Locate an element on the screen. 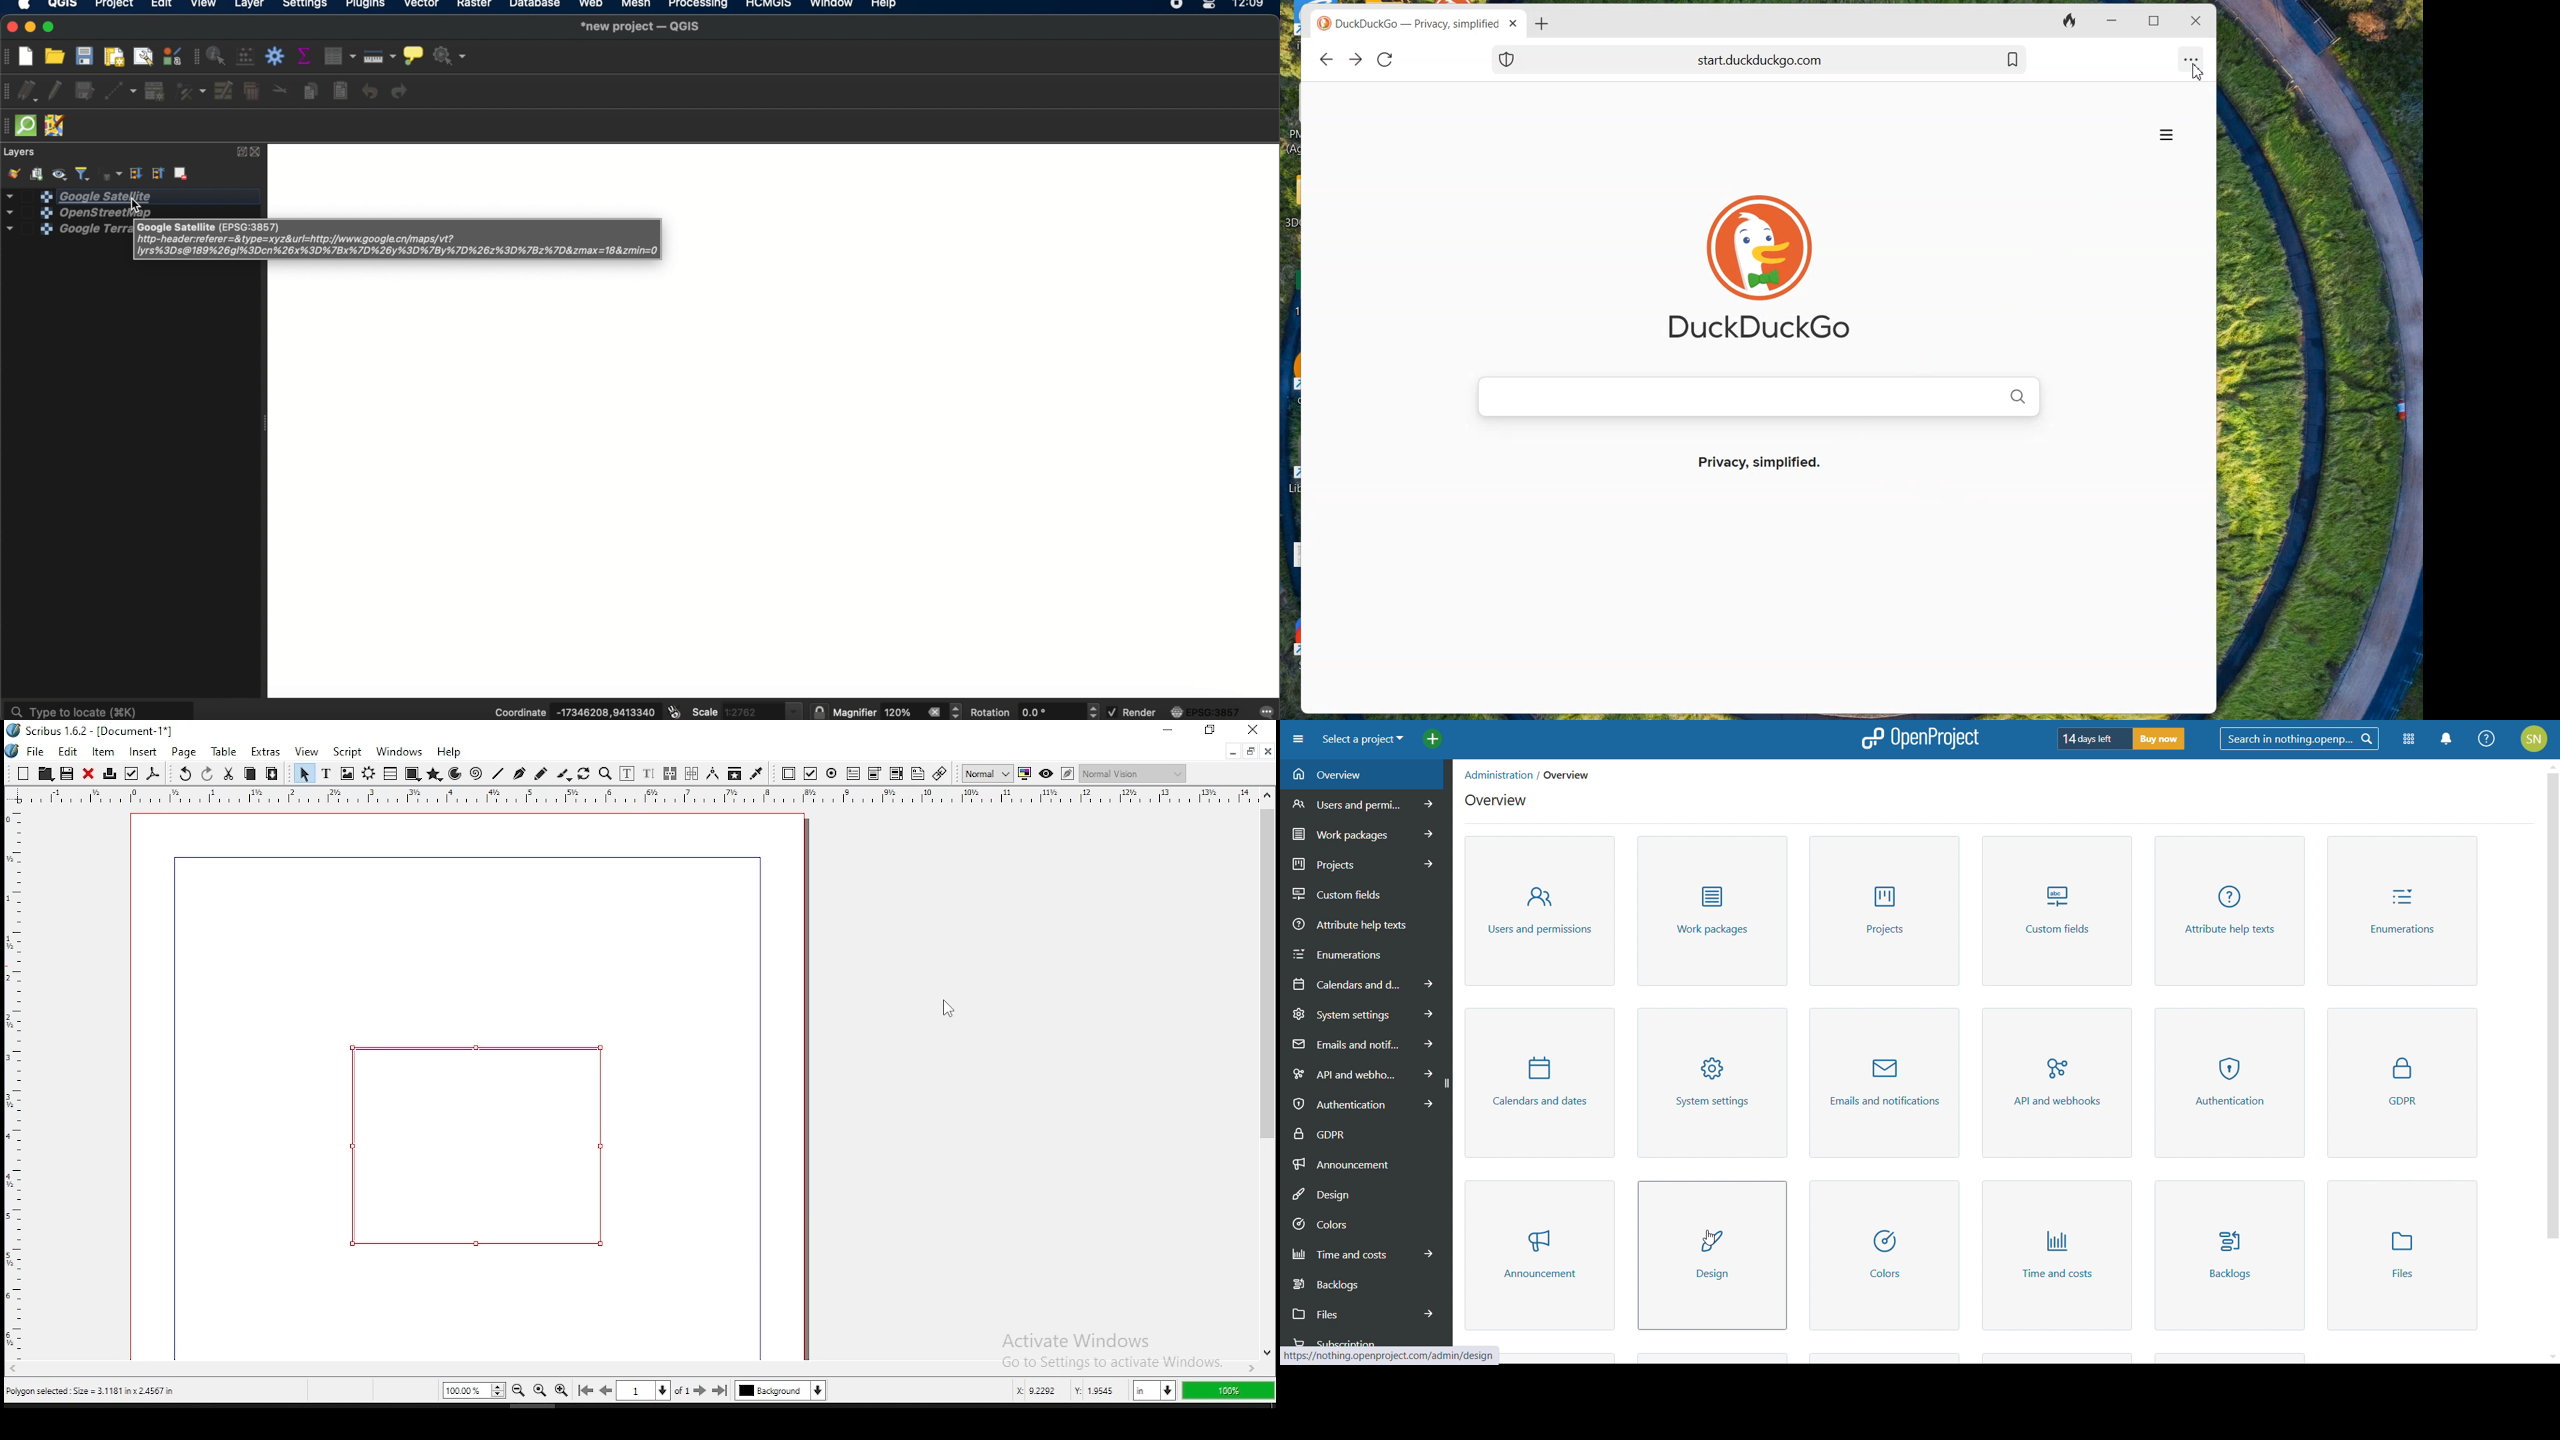 The image size is (2576, 1456). close is located at coordinates (259, 152).